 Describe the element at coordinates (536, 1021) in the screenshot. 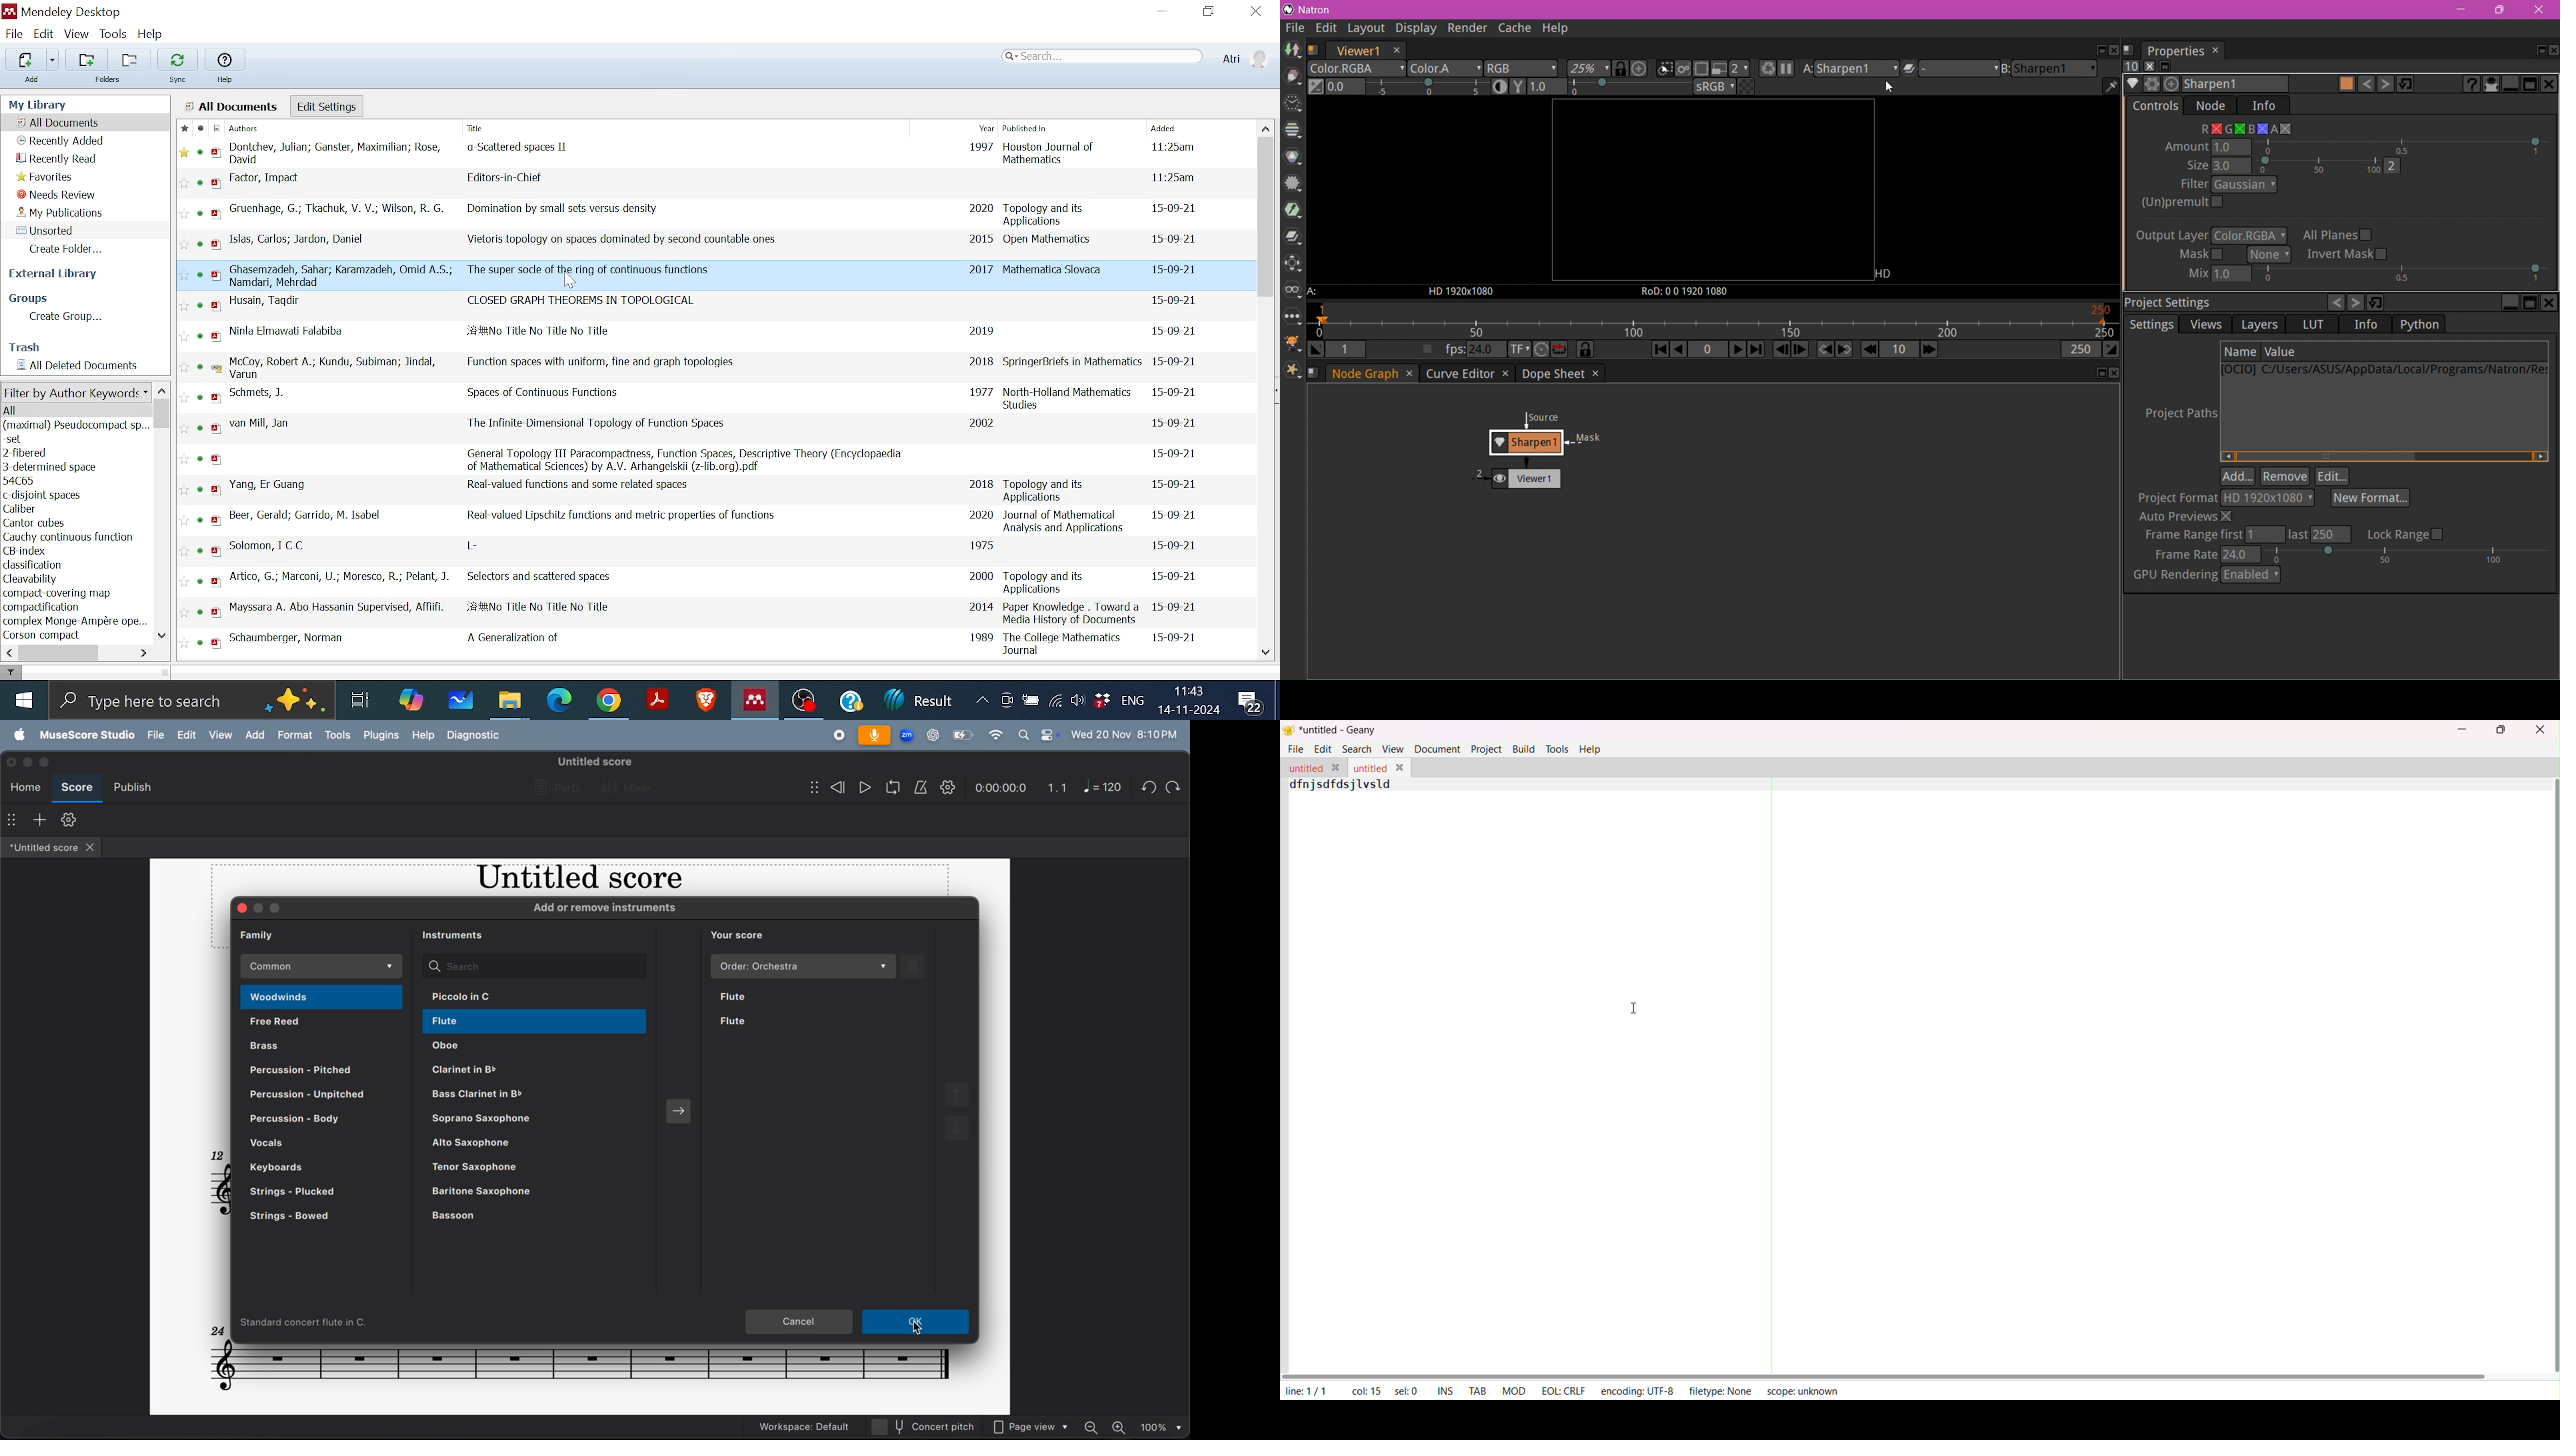

I see `flute` at that location.